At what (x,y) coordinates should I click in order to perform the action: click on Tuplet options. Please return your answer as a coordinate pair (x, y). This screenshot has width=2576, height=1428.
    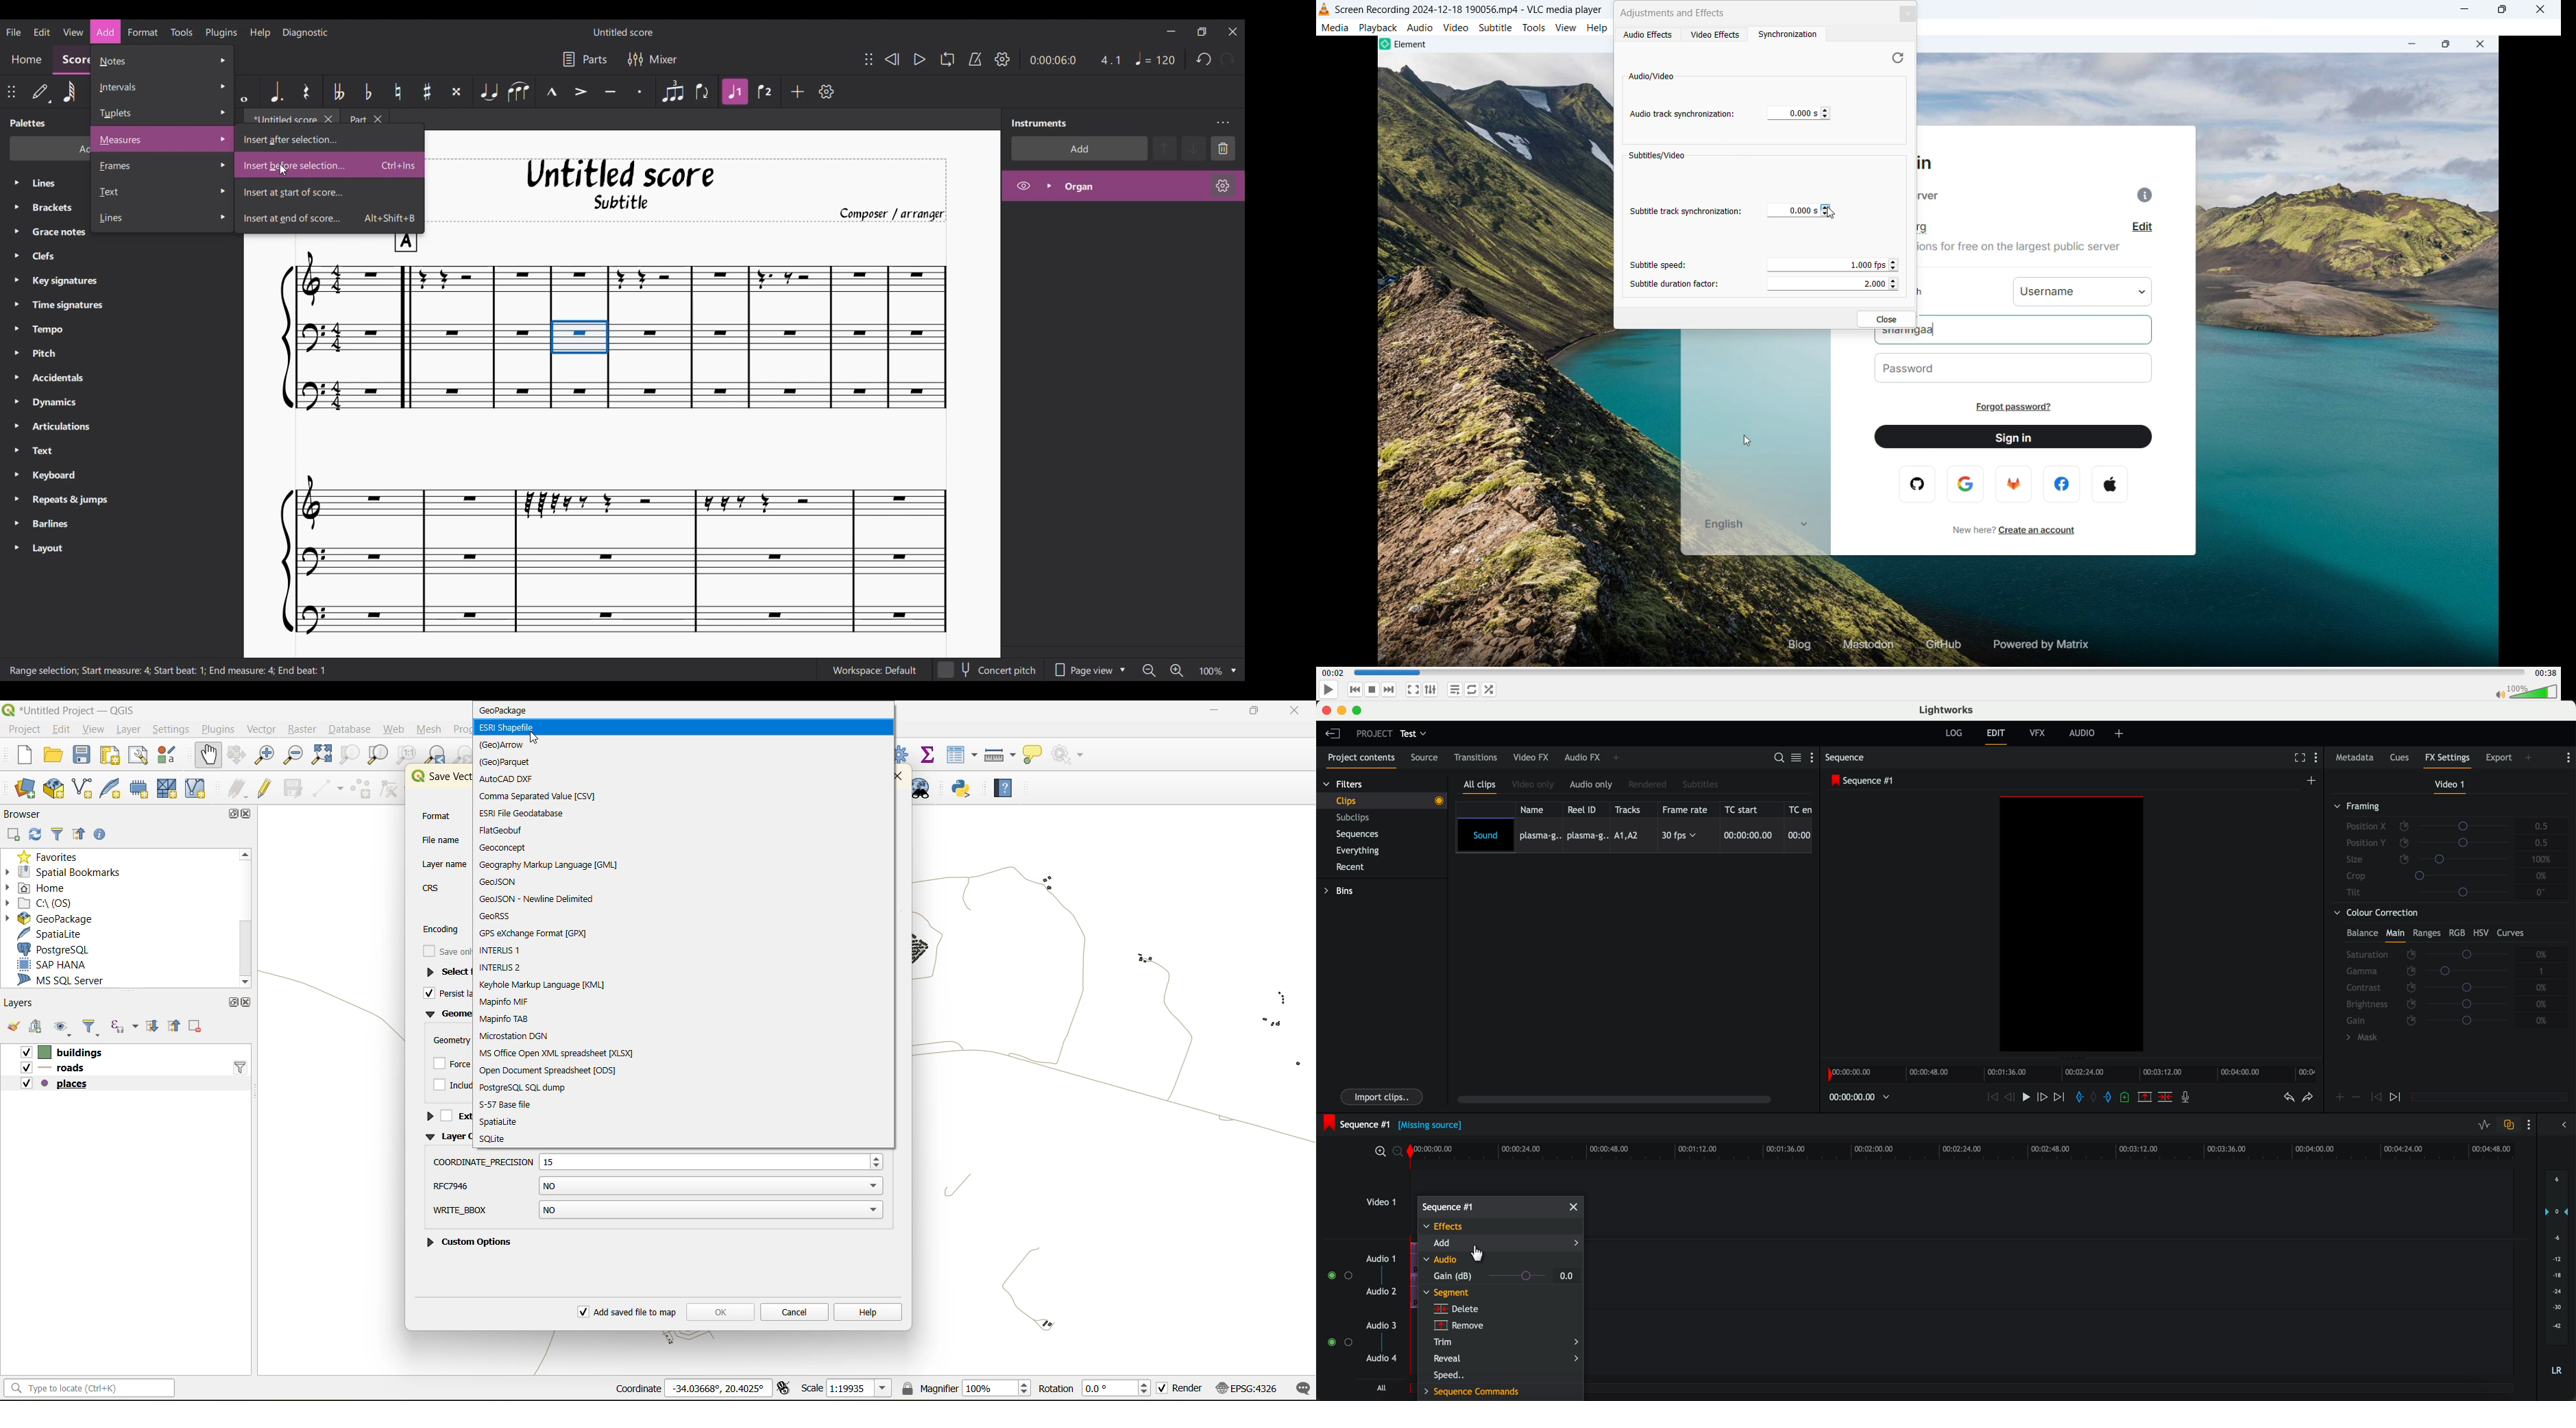
    Looking at the image, I should click on (162, 114).